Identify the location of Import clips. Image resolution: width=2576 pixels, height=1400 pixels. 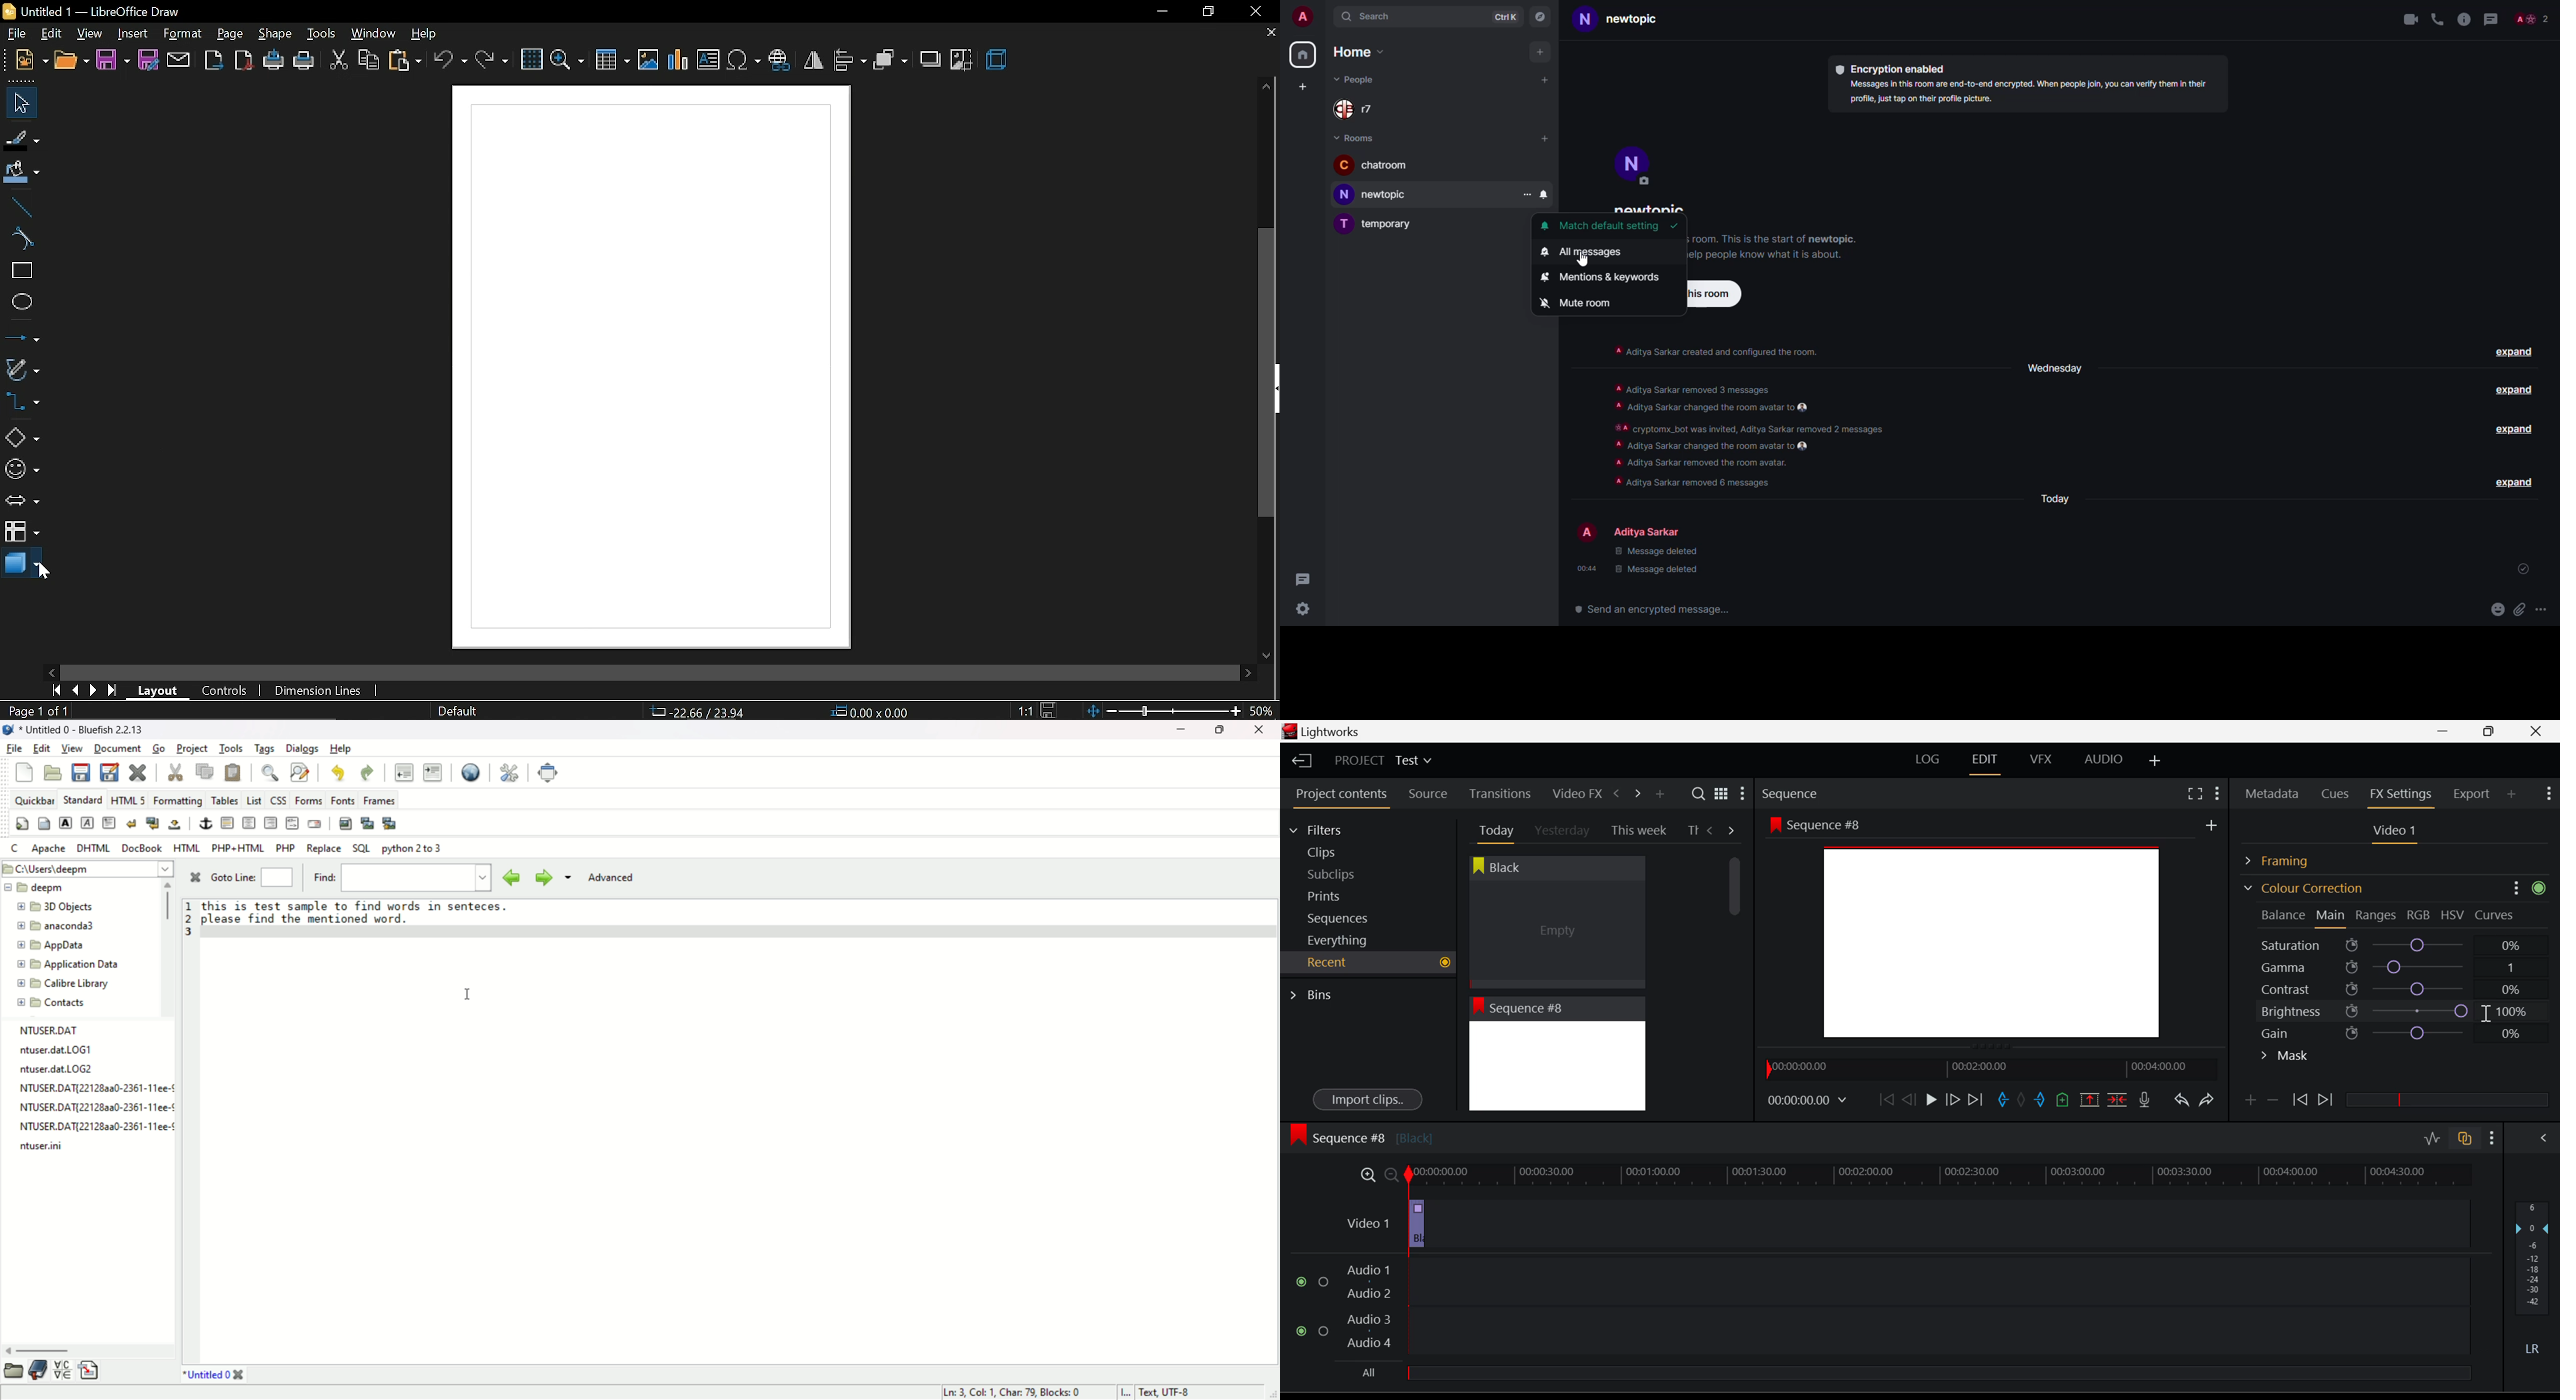
(1367, 1101).